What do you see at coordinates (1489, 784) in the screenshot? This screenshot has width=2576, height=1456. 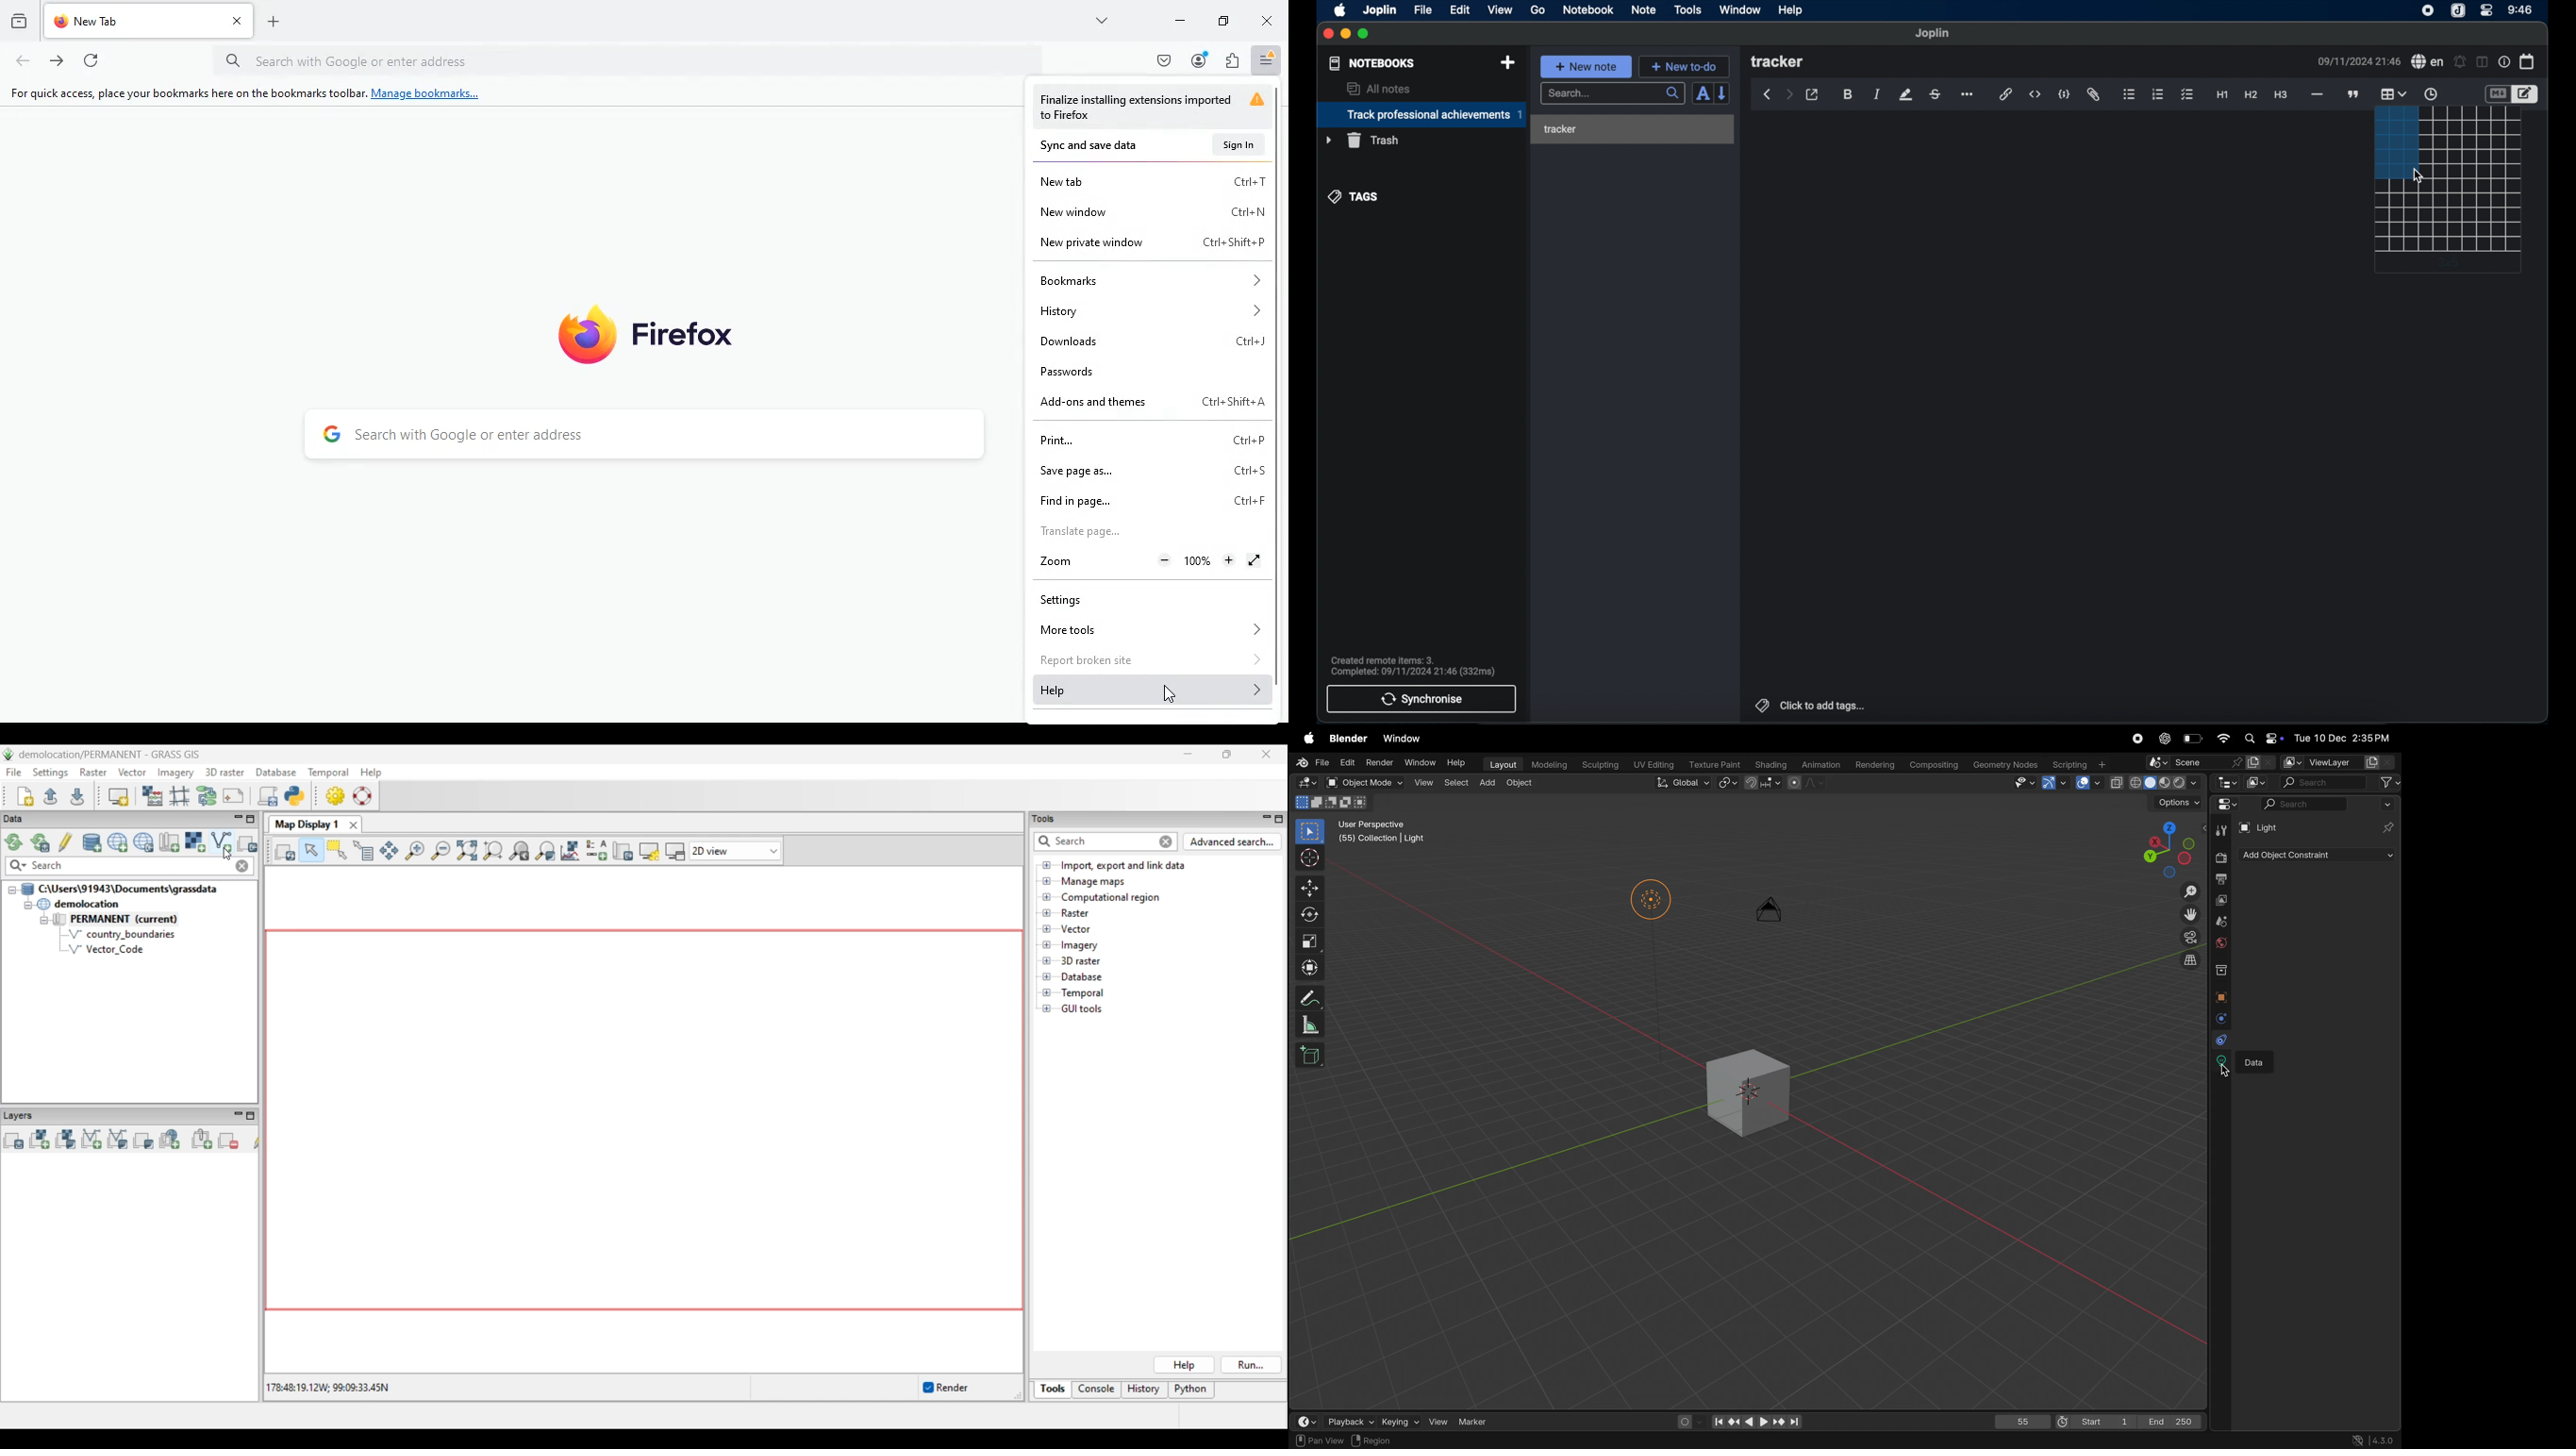 I see `add` at bounding box center [1489, 784].